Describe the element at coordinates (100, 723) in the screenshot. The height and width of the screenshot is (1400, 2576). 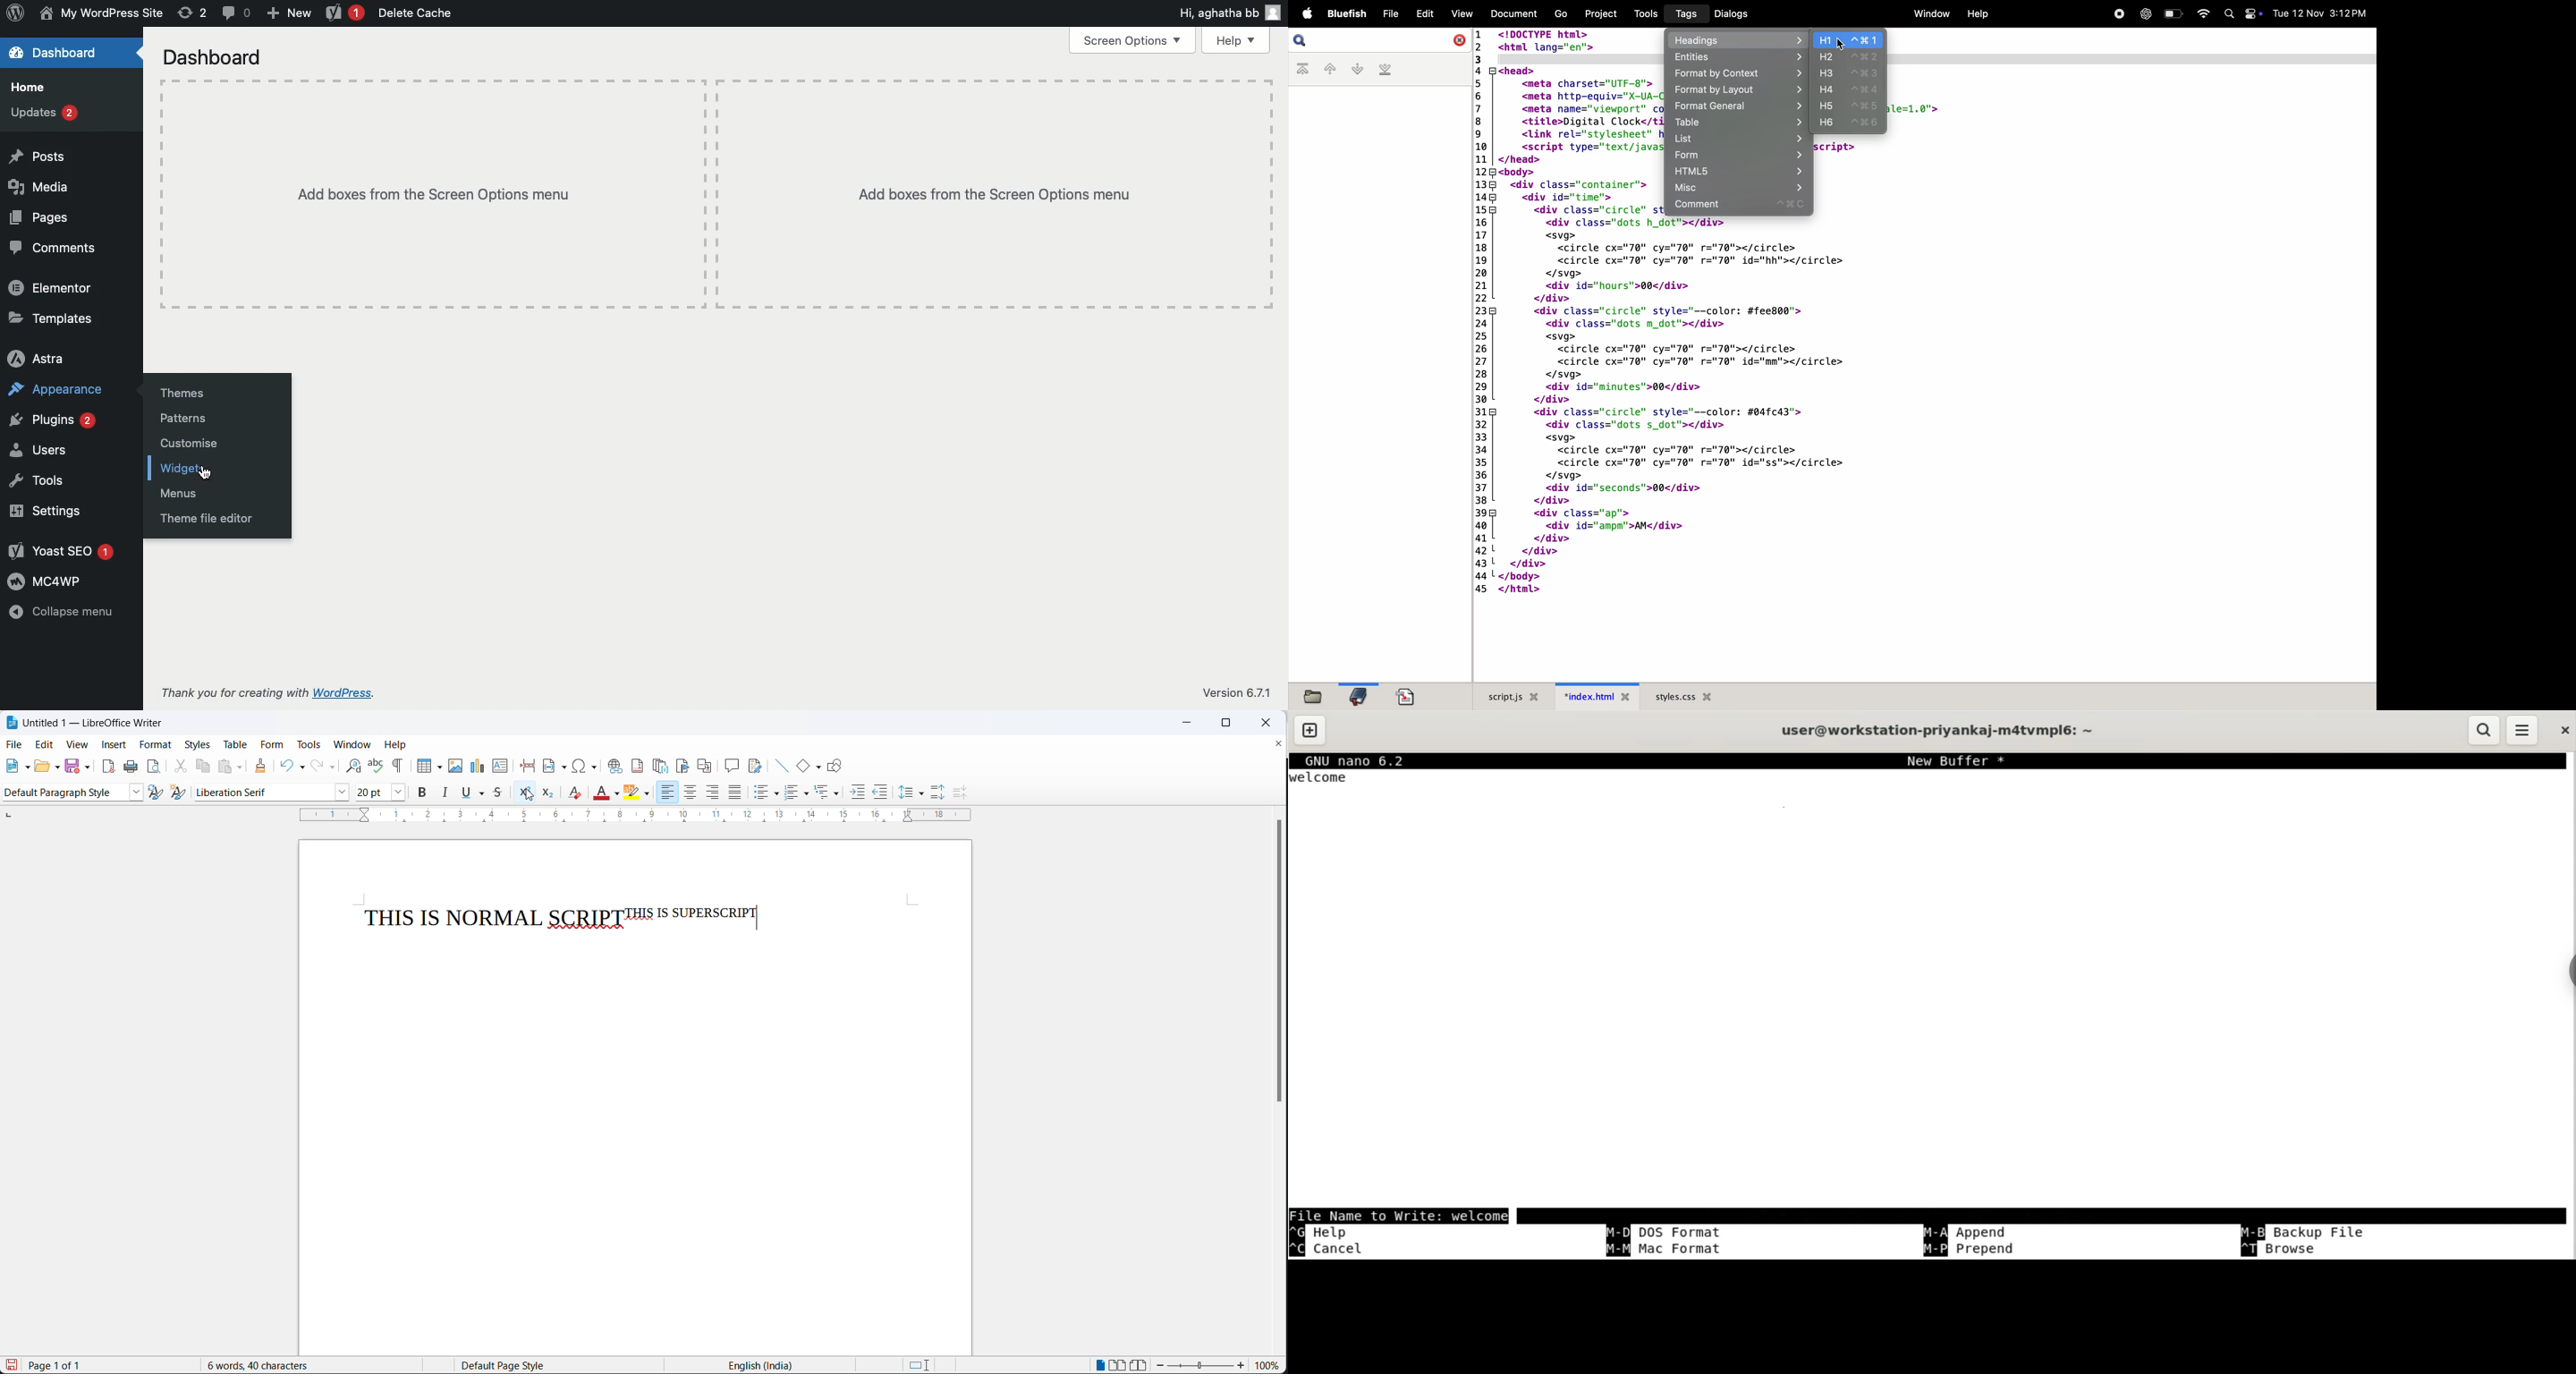
I see `untitied 1 — LibreOffice Writer` at that location.